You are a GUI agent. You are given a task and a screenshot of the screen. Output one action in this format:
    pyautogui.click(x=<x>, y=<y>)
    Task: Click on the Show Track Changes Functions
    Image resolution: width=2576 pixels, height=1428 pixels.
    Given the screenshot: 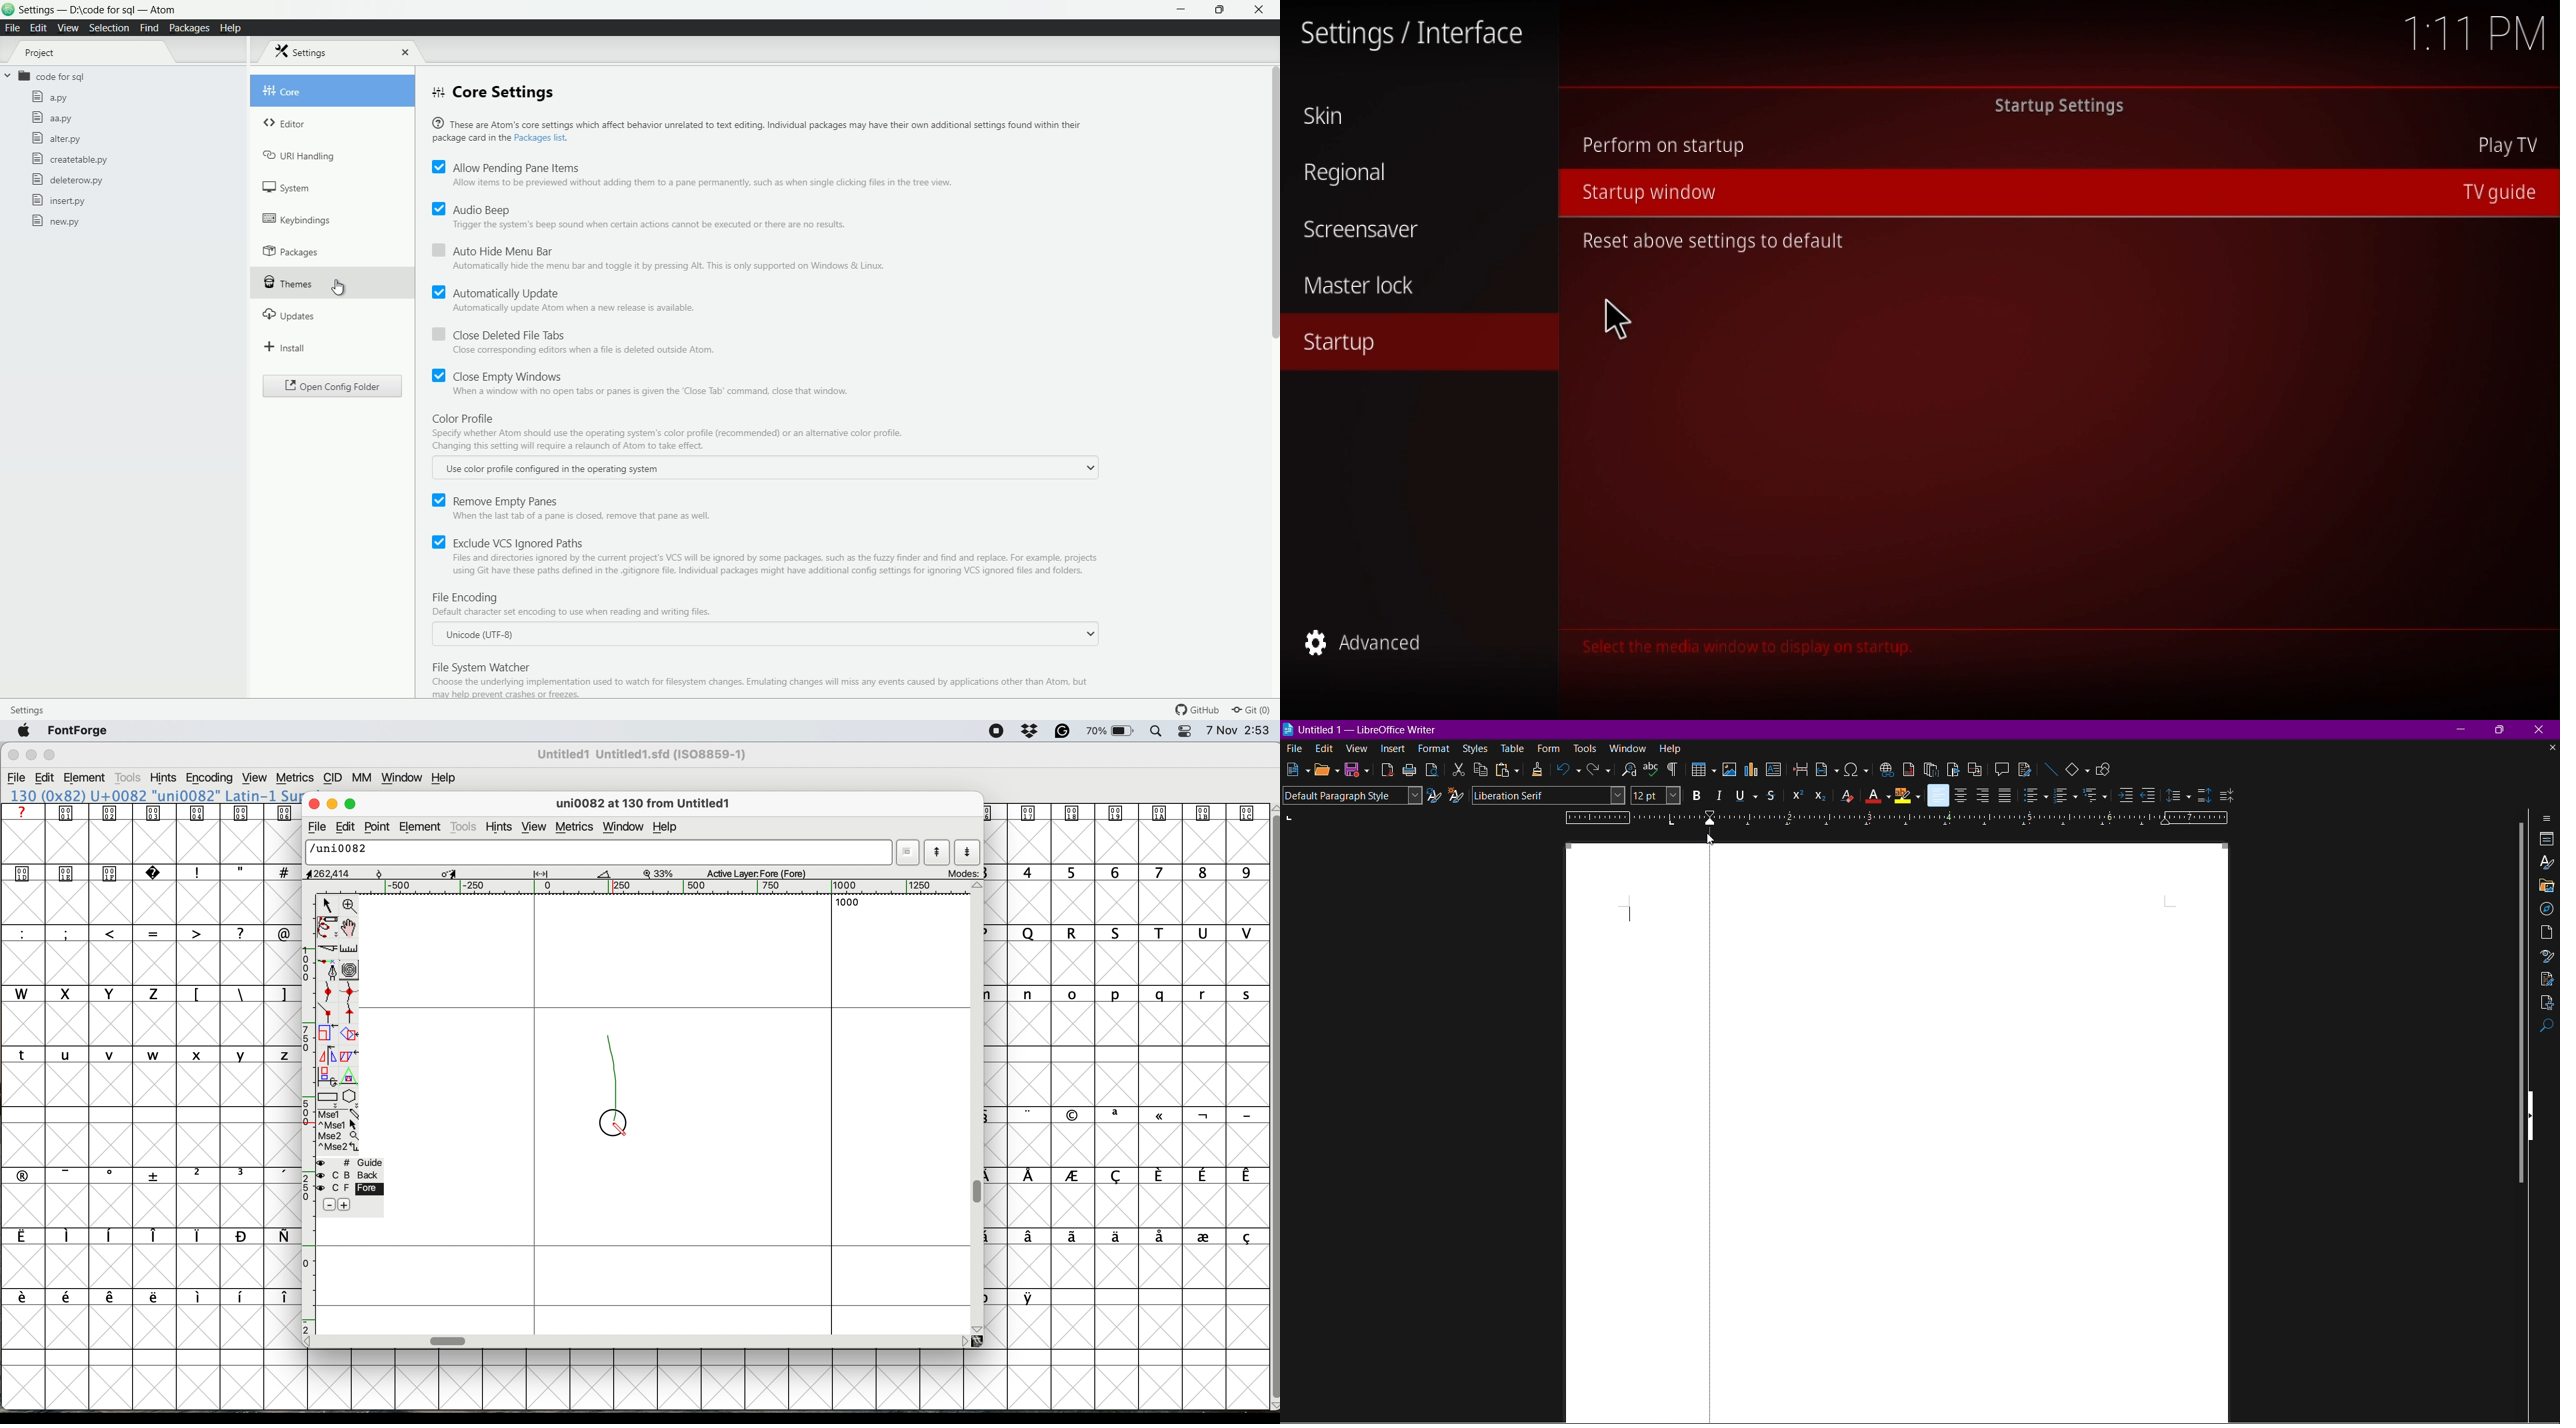 What is the action you would take?
    pyautogui.click(x=2025, y=769)
    